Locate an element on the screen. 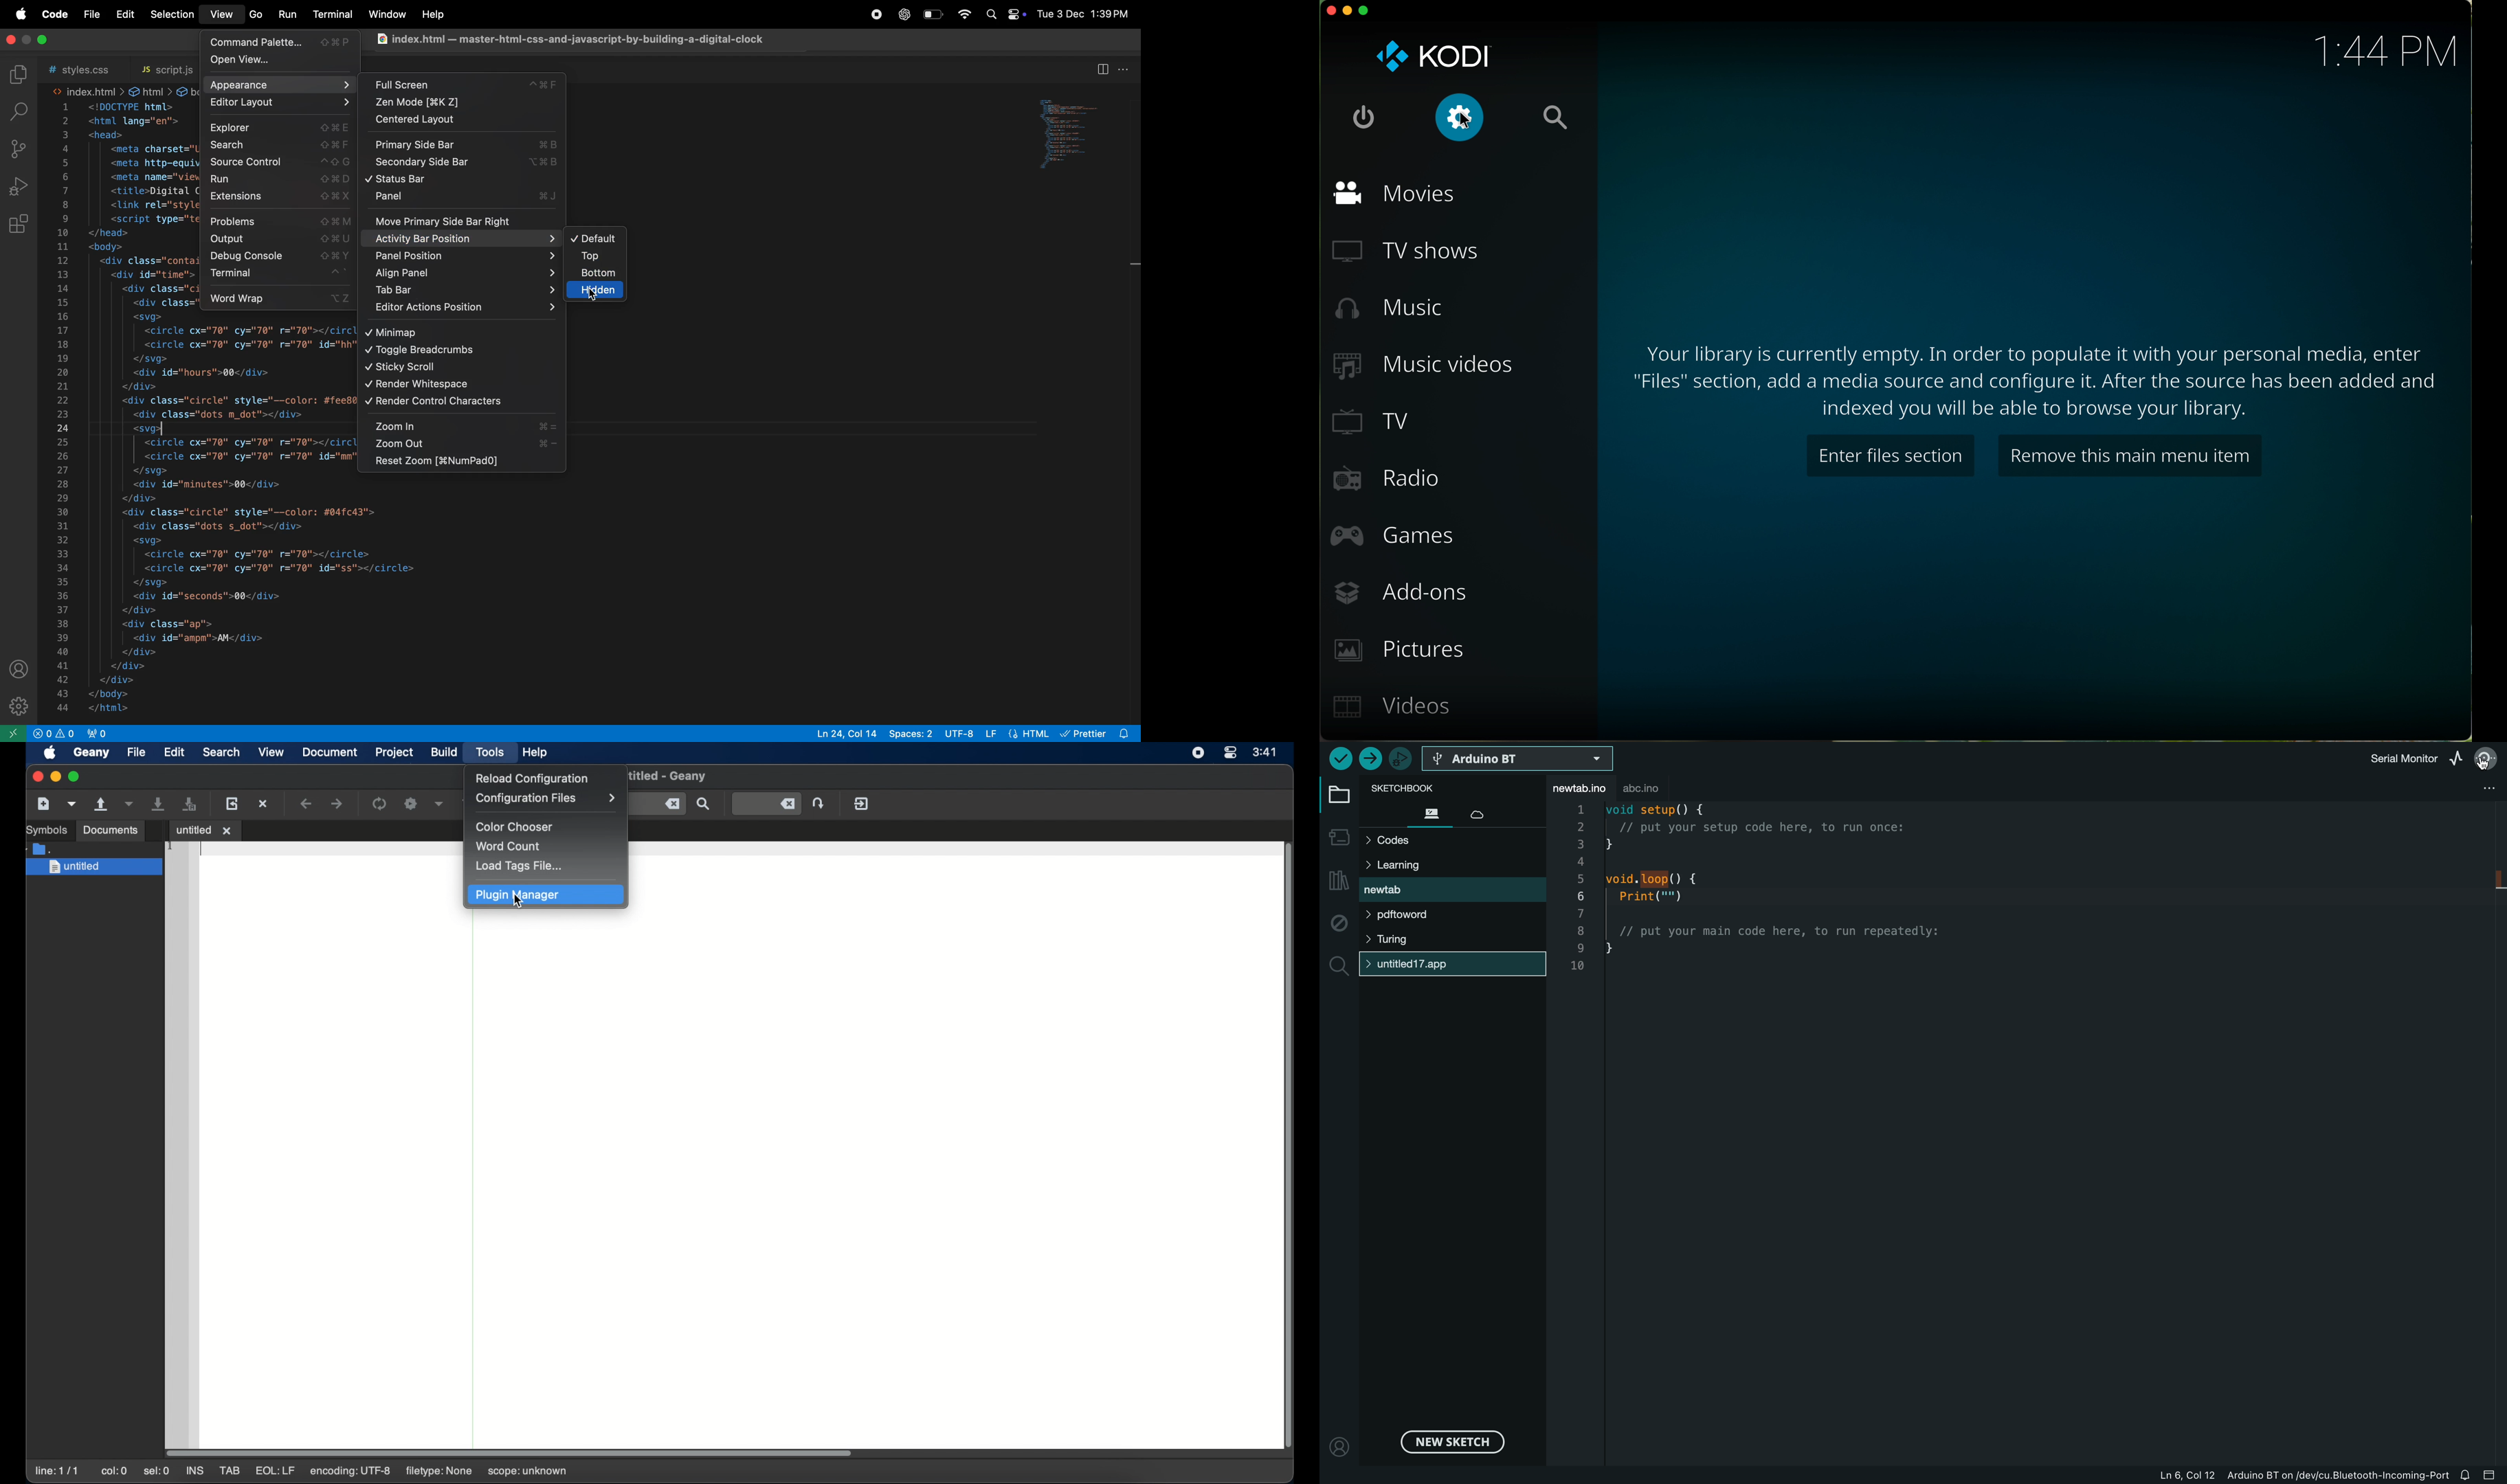 The height and width of the screenshot is (1484, 2520). geany is located at coordinates (90, 752).